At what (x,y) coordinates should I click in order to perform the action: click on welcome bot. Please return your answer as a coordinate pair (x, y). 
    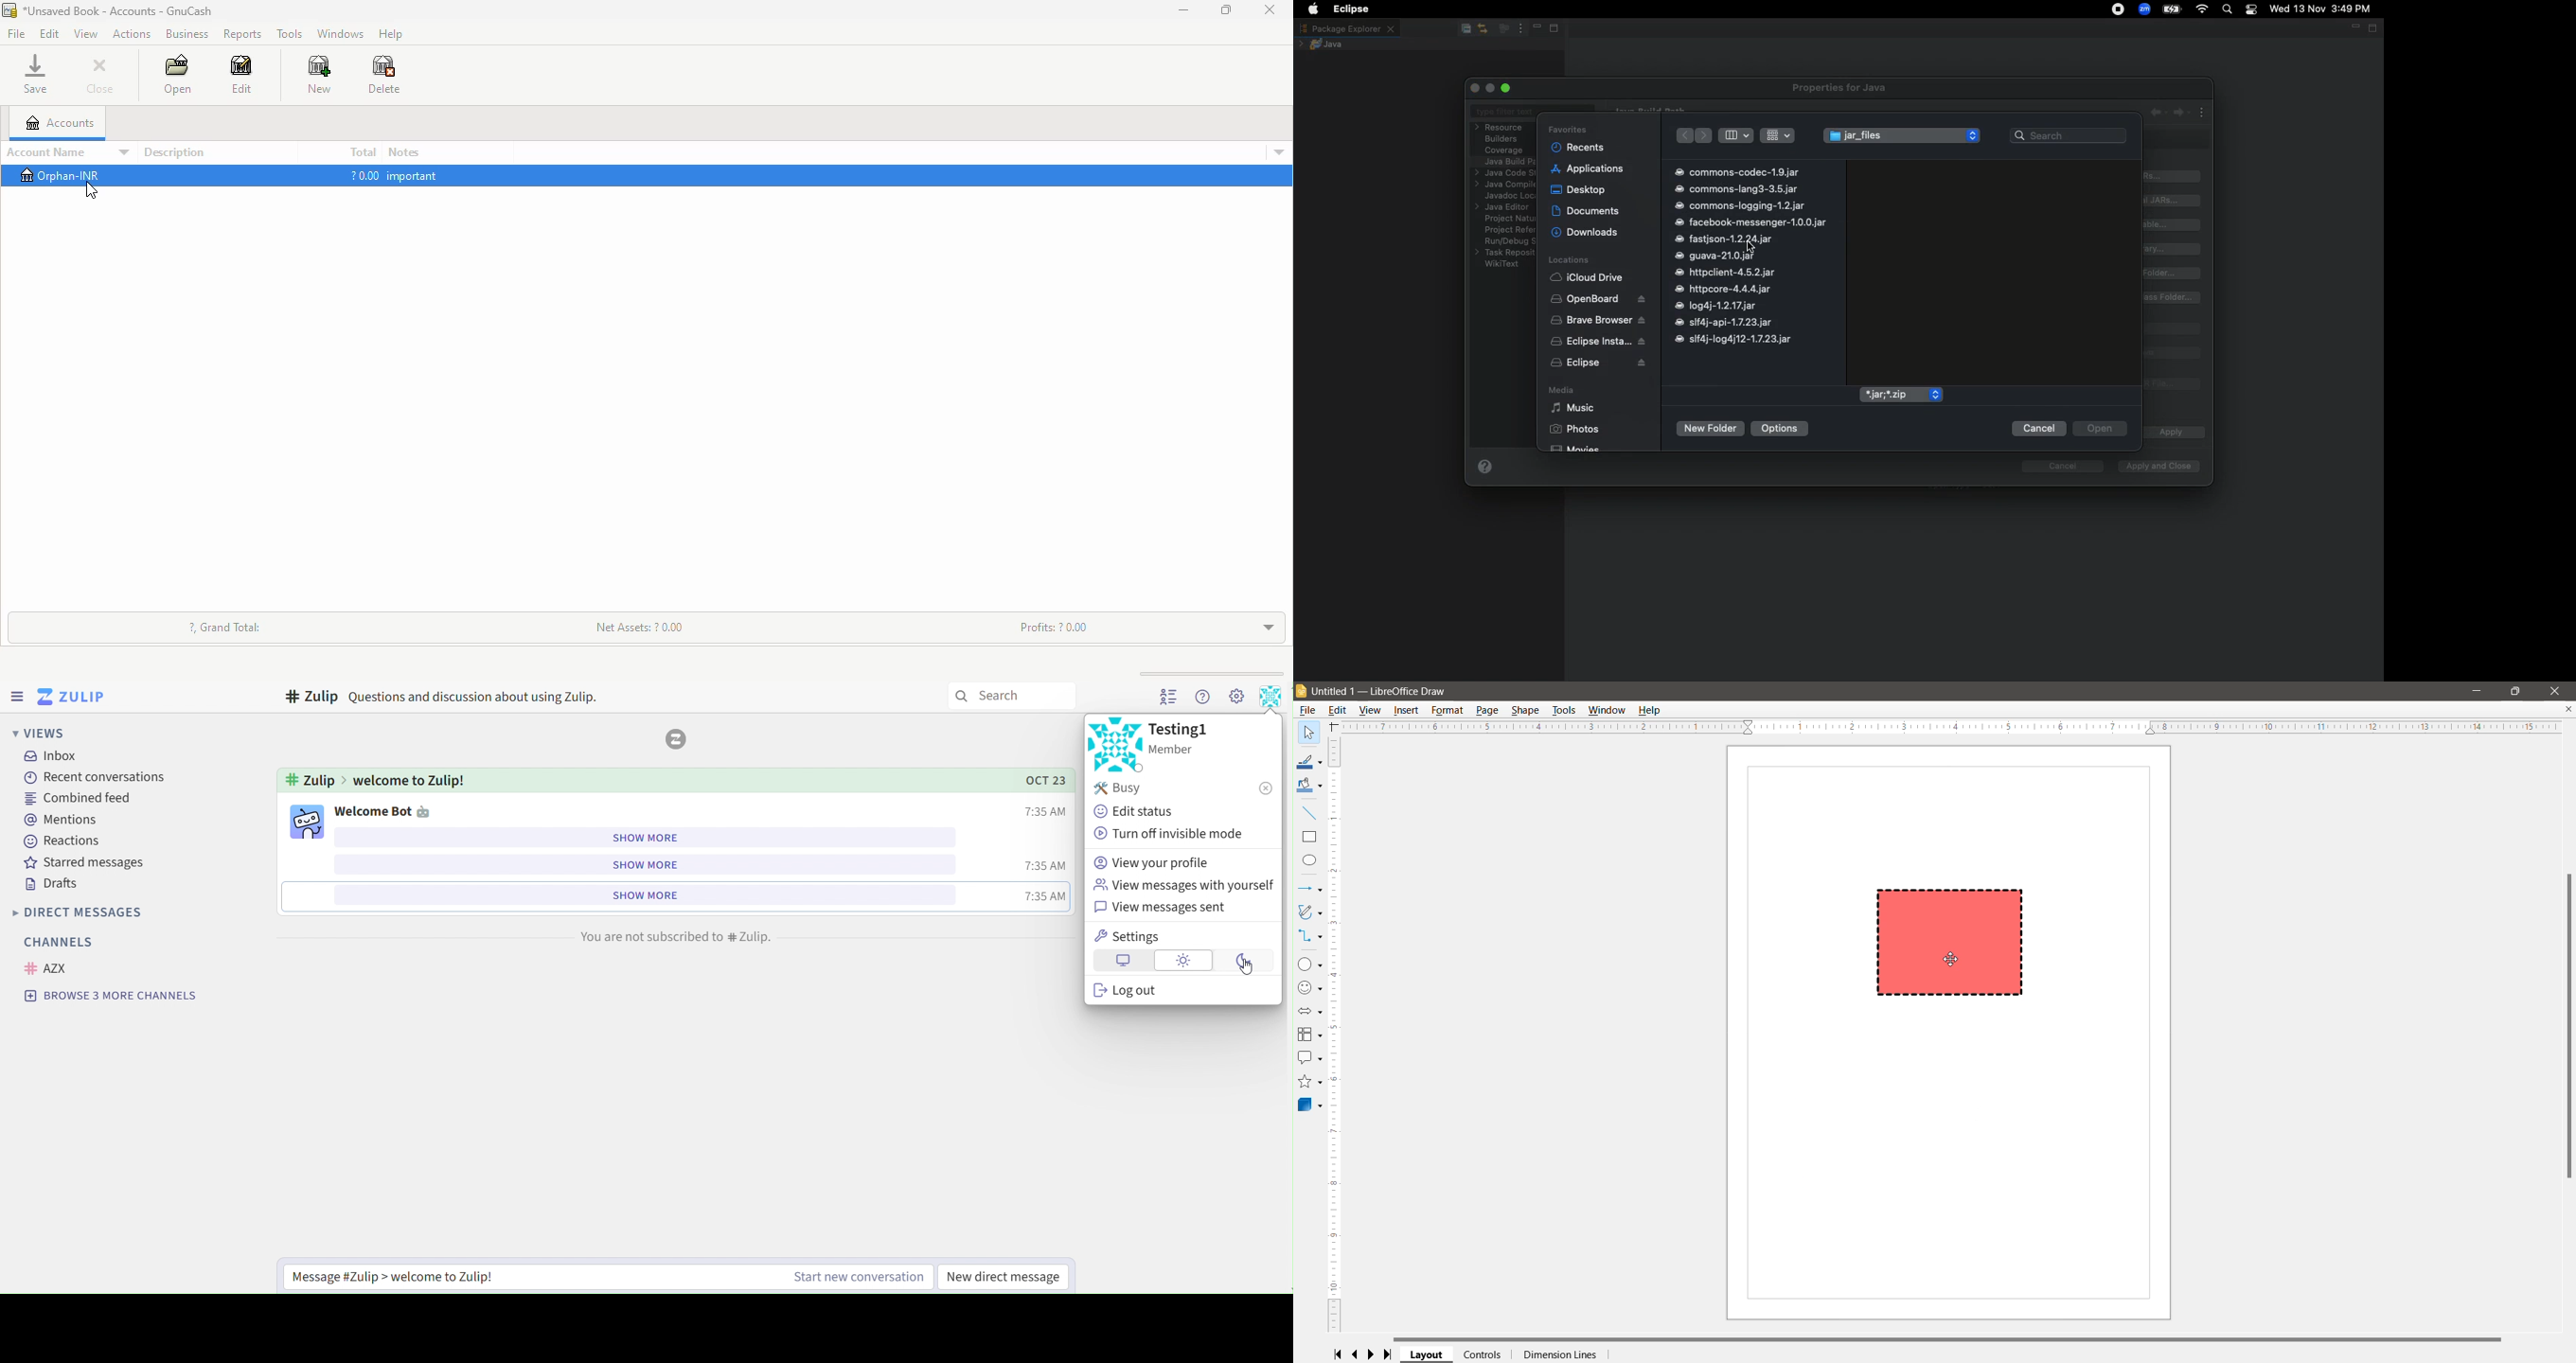
    Looking at the image, I should click on (392, 811).